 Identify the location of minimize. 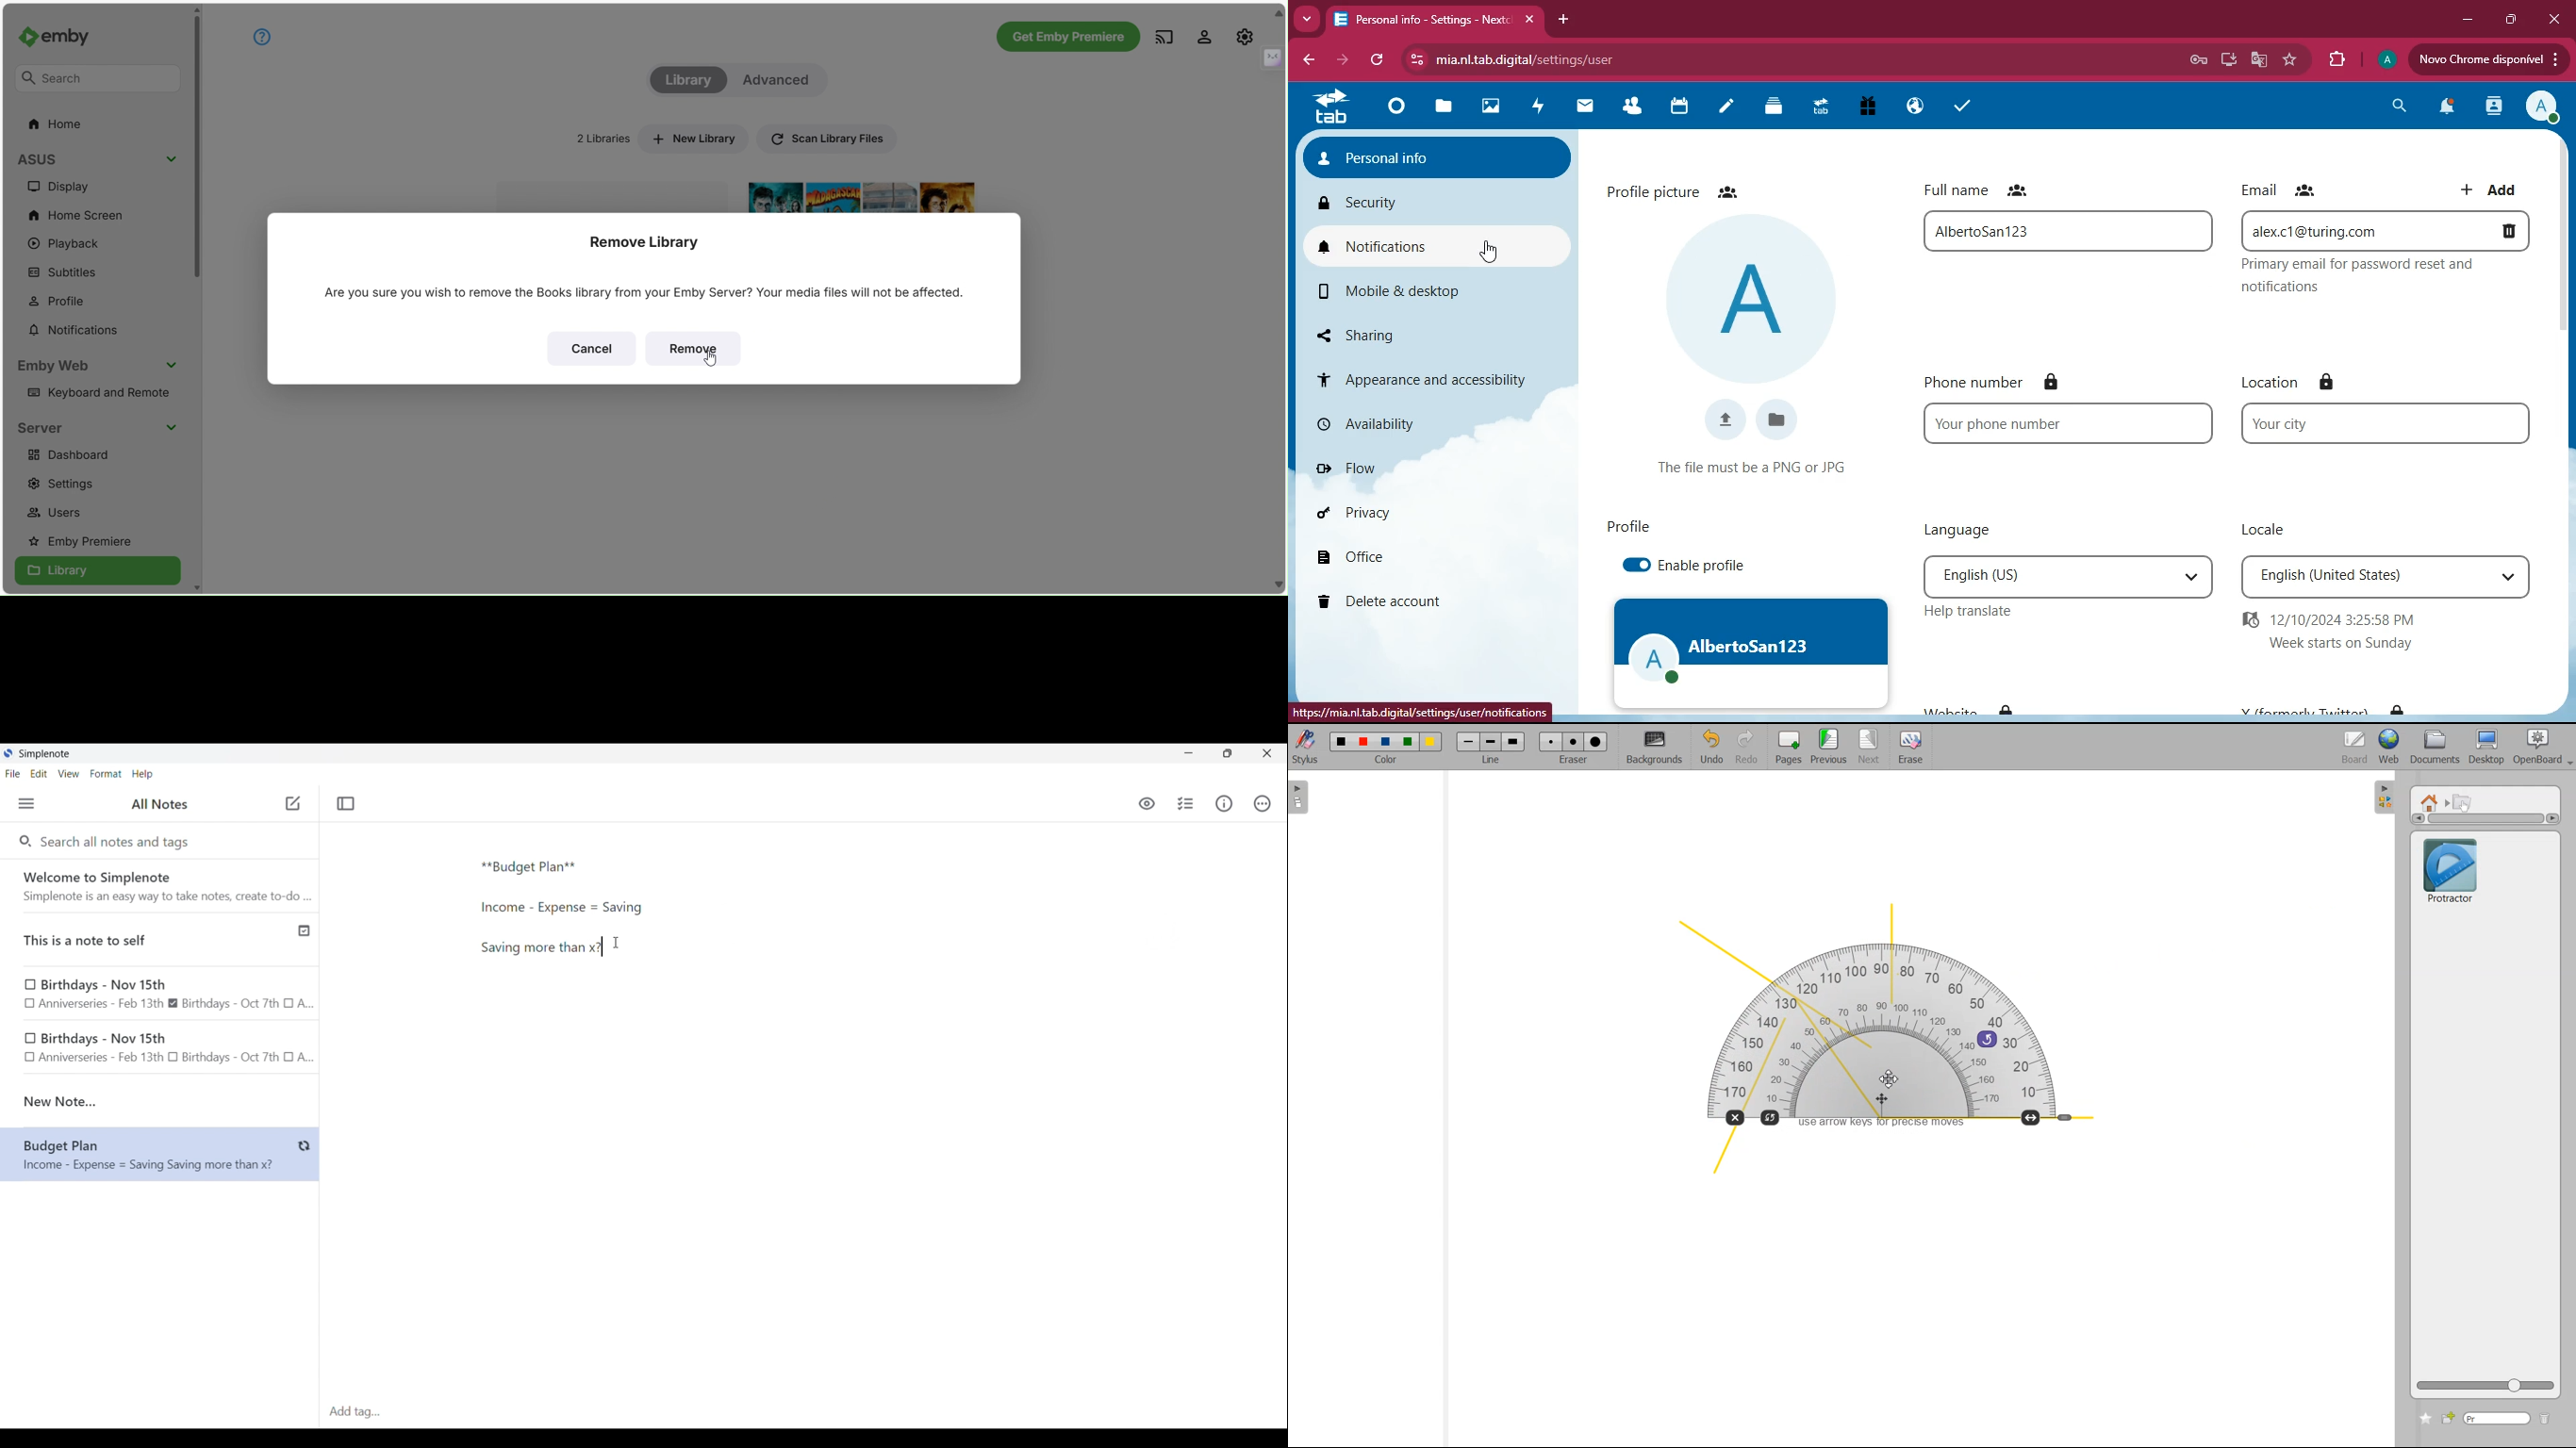
(2463, 21).